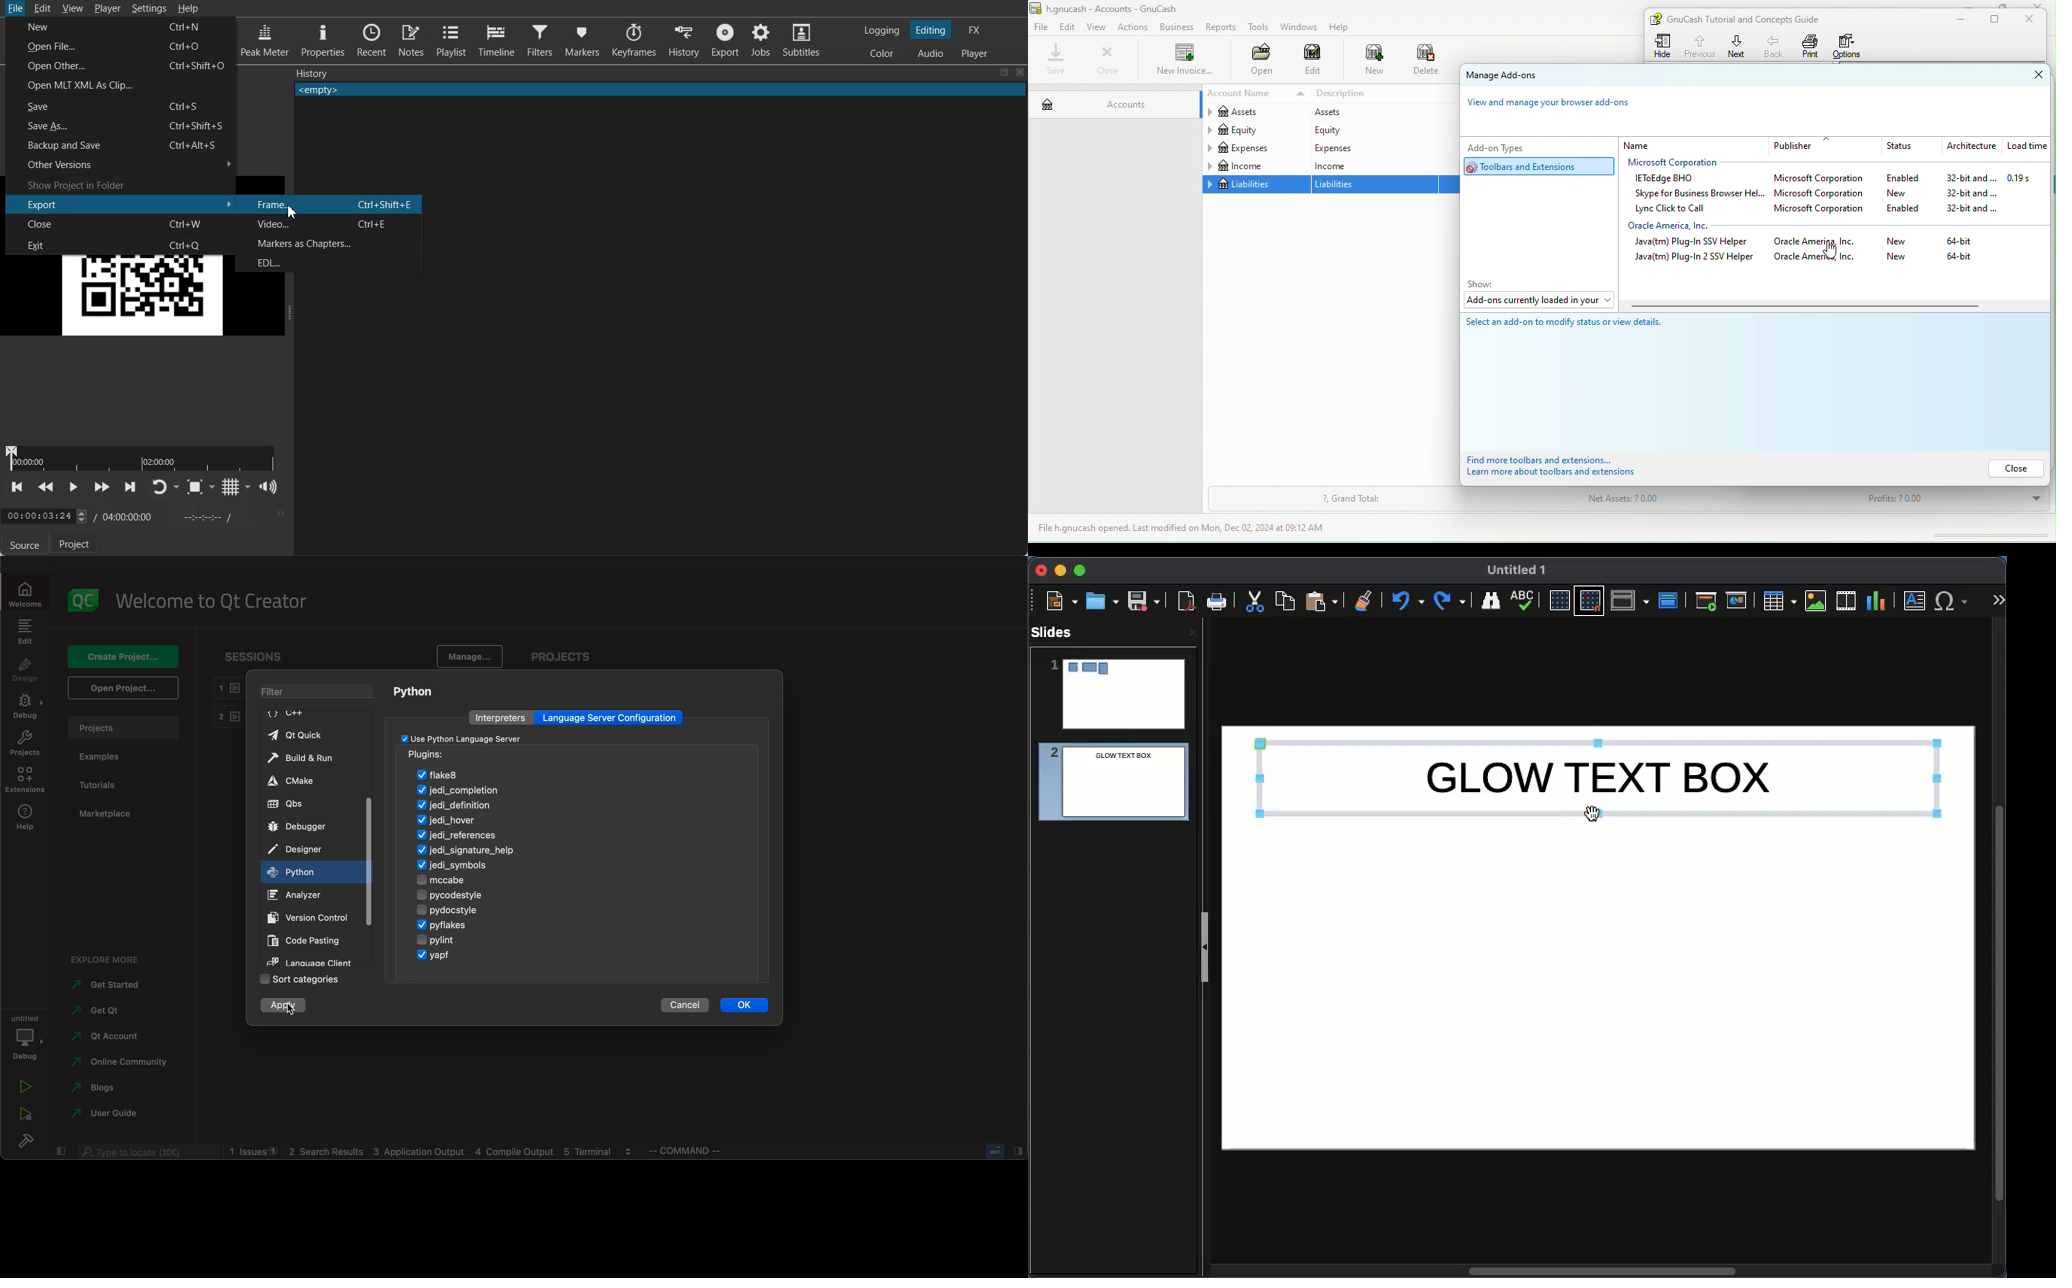 The width and height of the screenshot is (2072, 1288). What do you see at coordinates (1908, 208) in the screenshot?
I see `enabled` at bounding box center [1908, 208].